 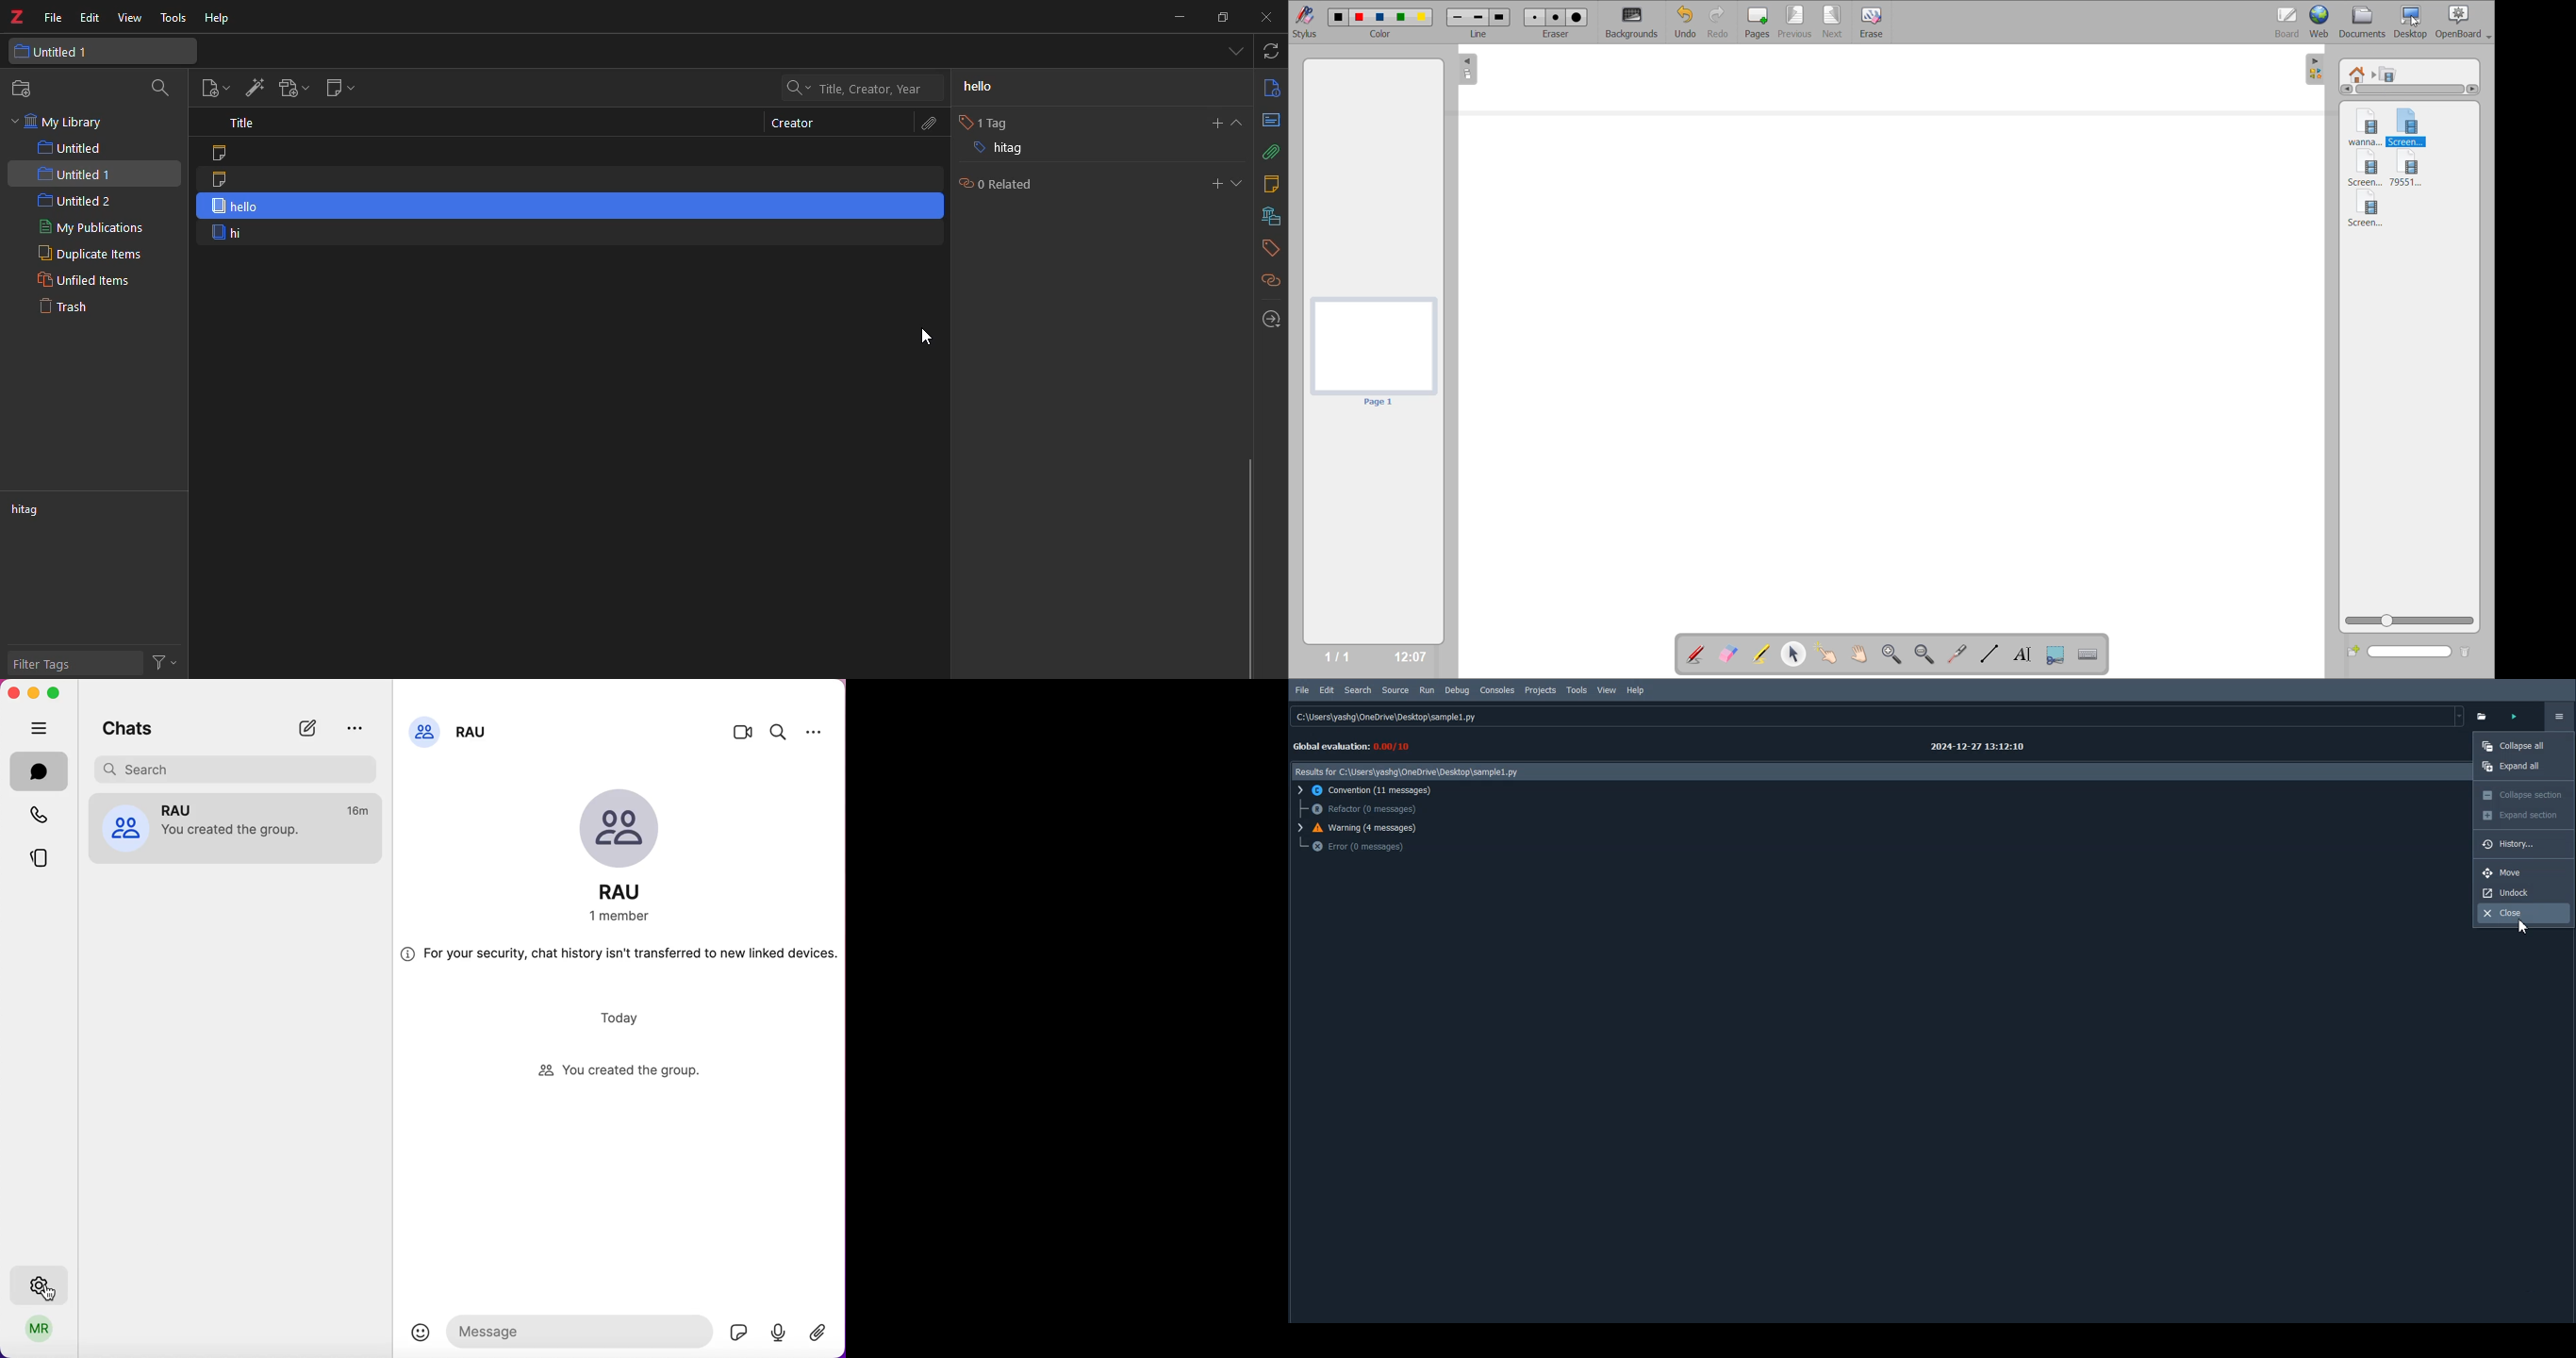 I want to click on Collapse all, so click(x=2522, y=745).